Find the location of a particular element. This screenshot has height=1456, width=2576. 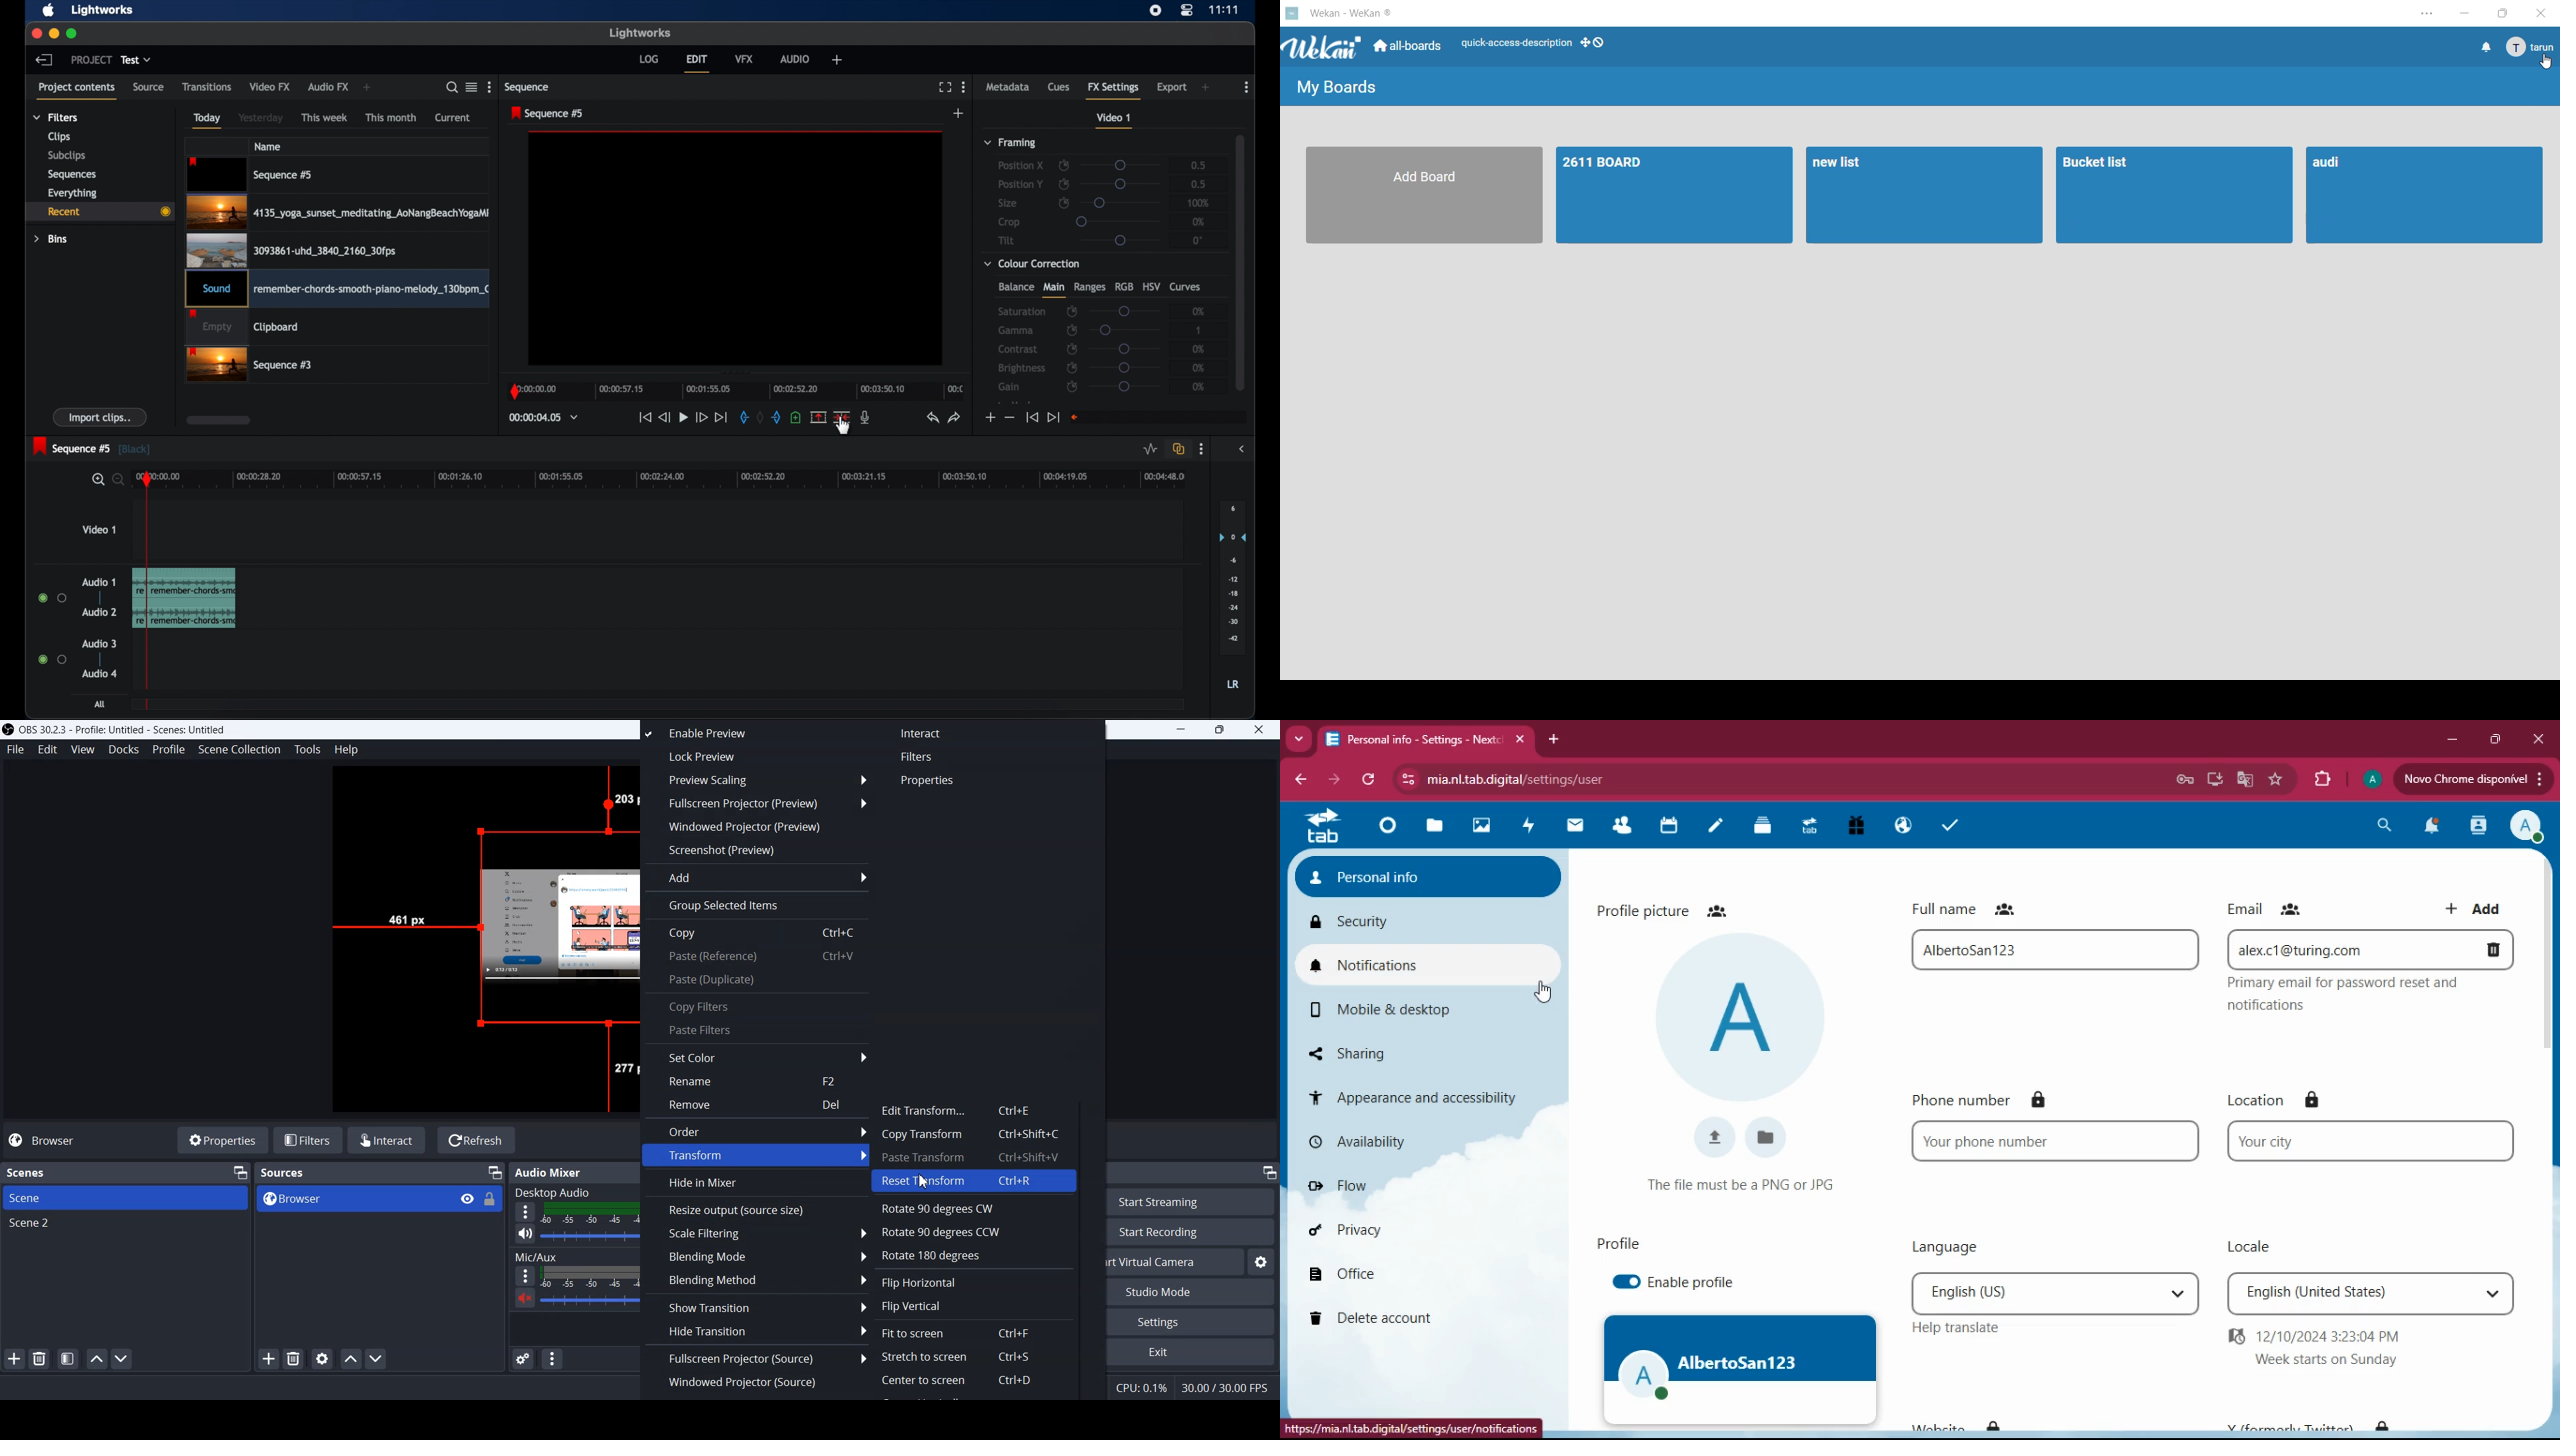

Rotate 90 degree CCW is located at coordinates (973, 1232).